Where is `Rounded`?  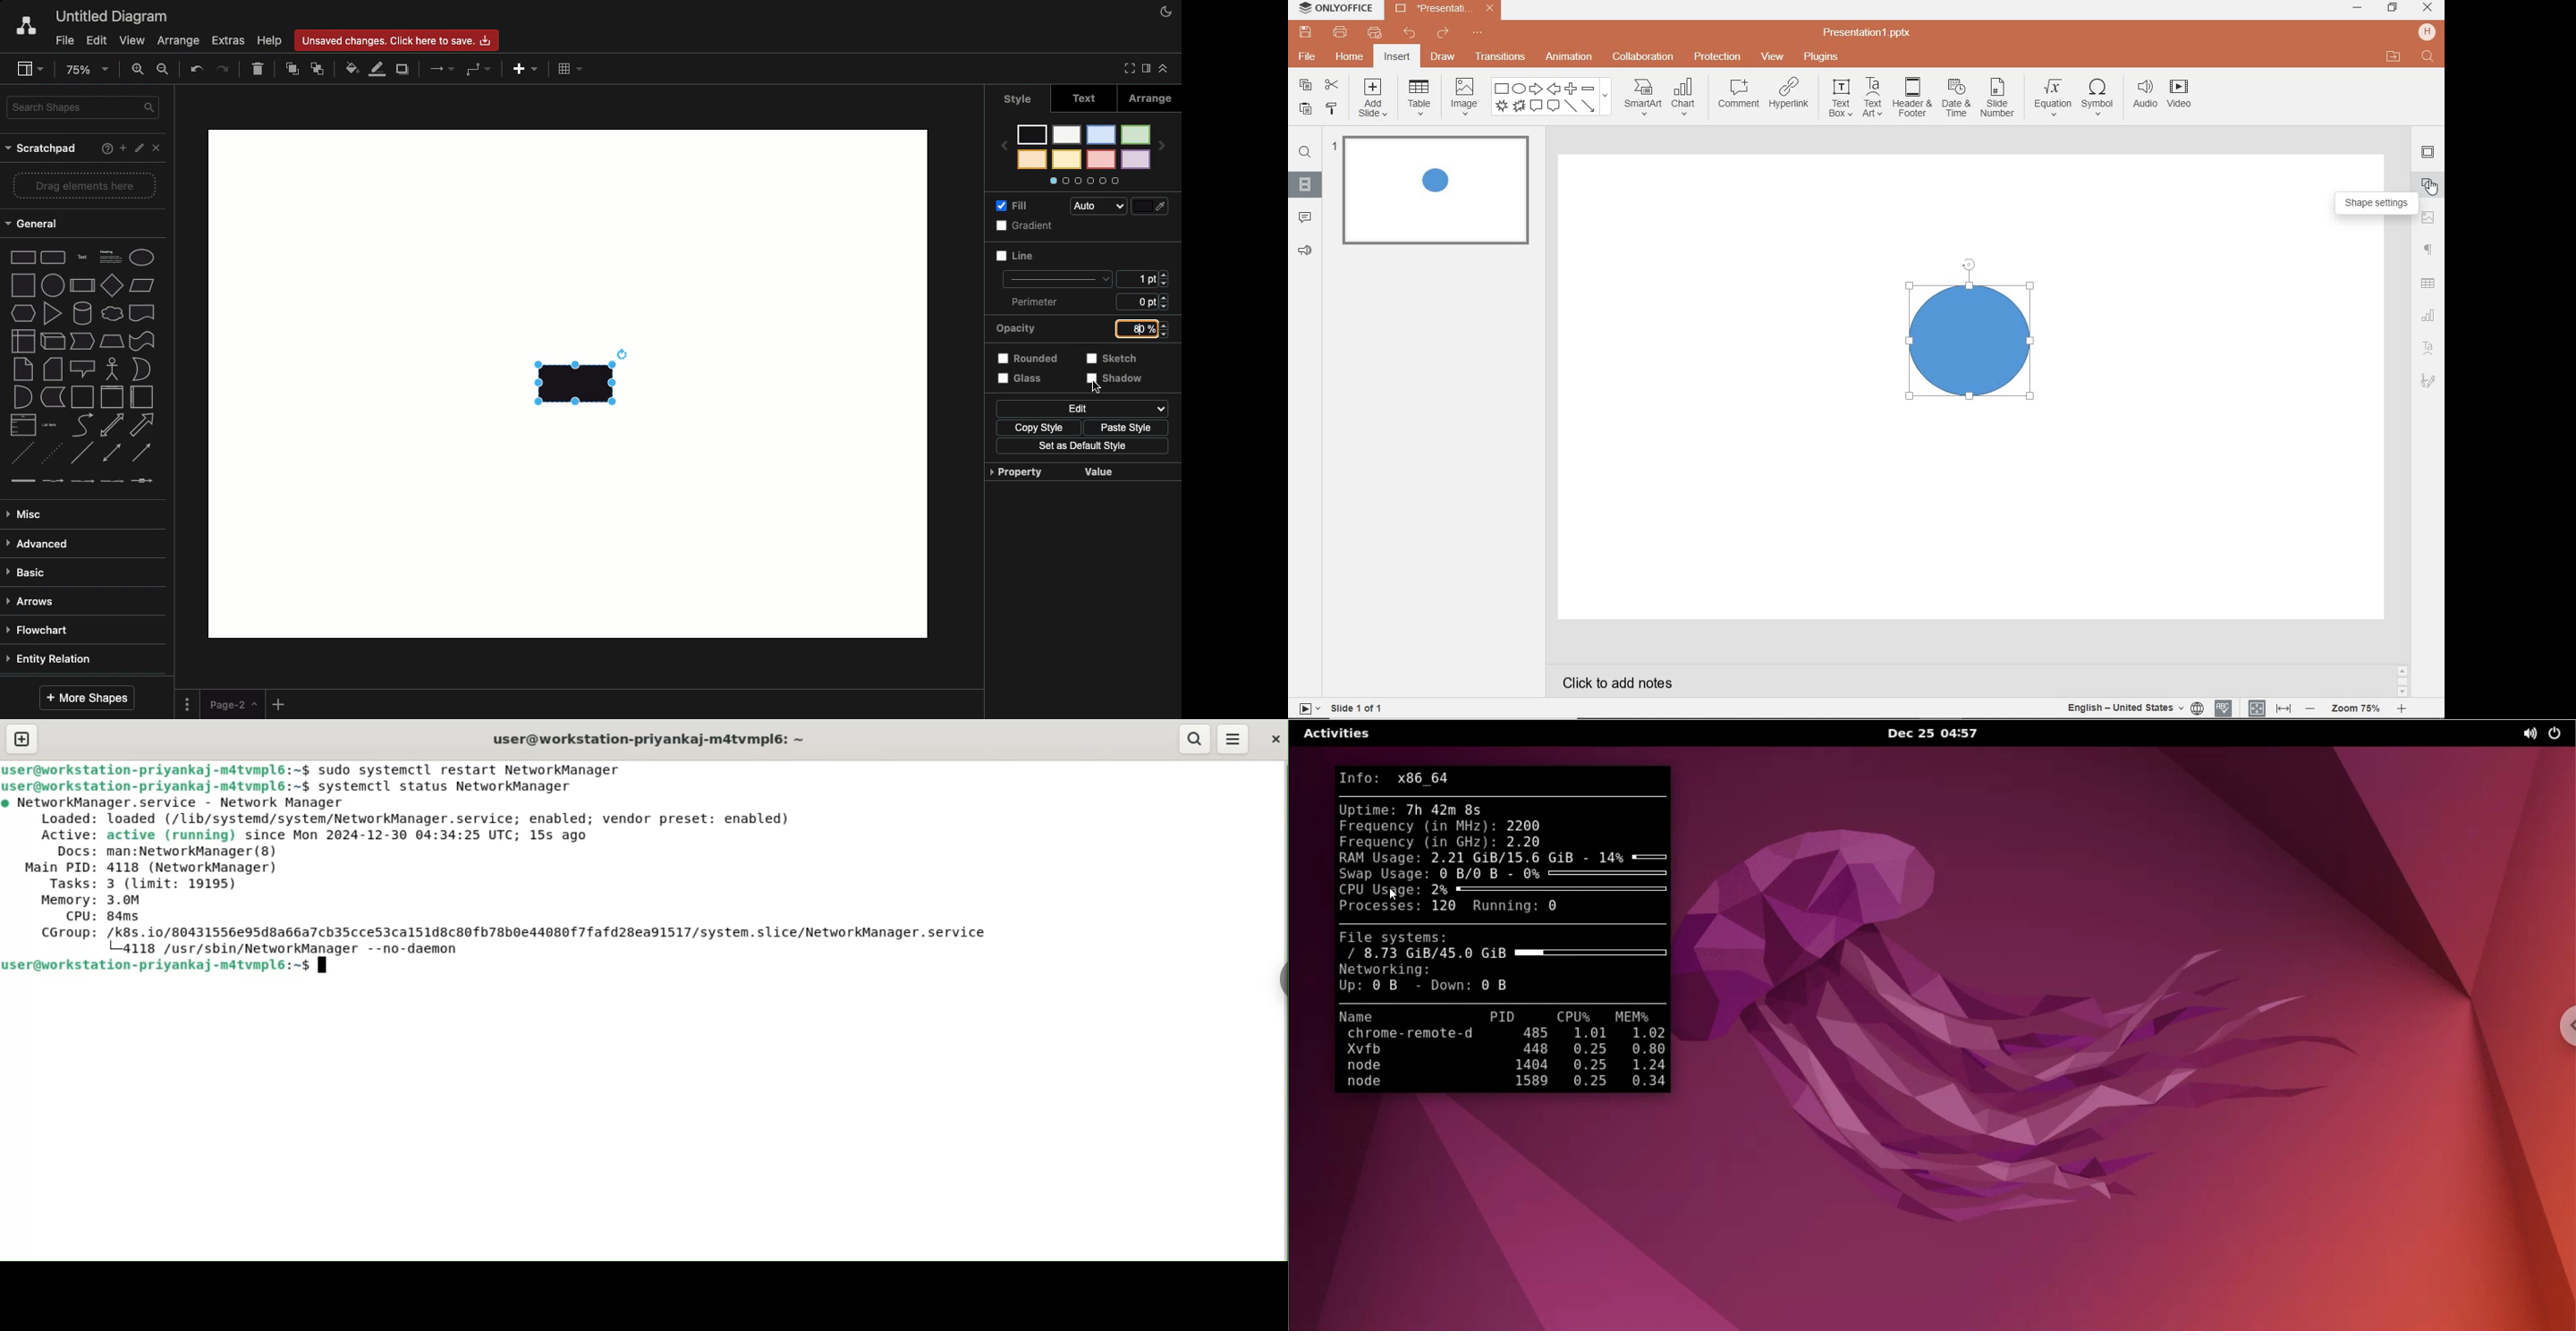
Rounded is located at coordinates (1030, 358).